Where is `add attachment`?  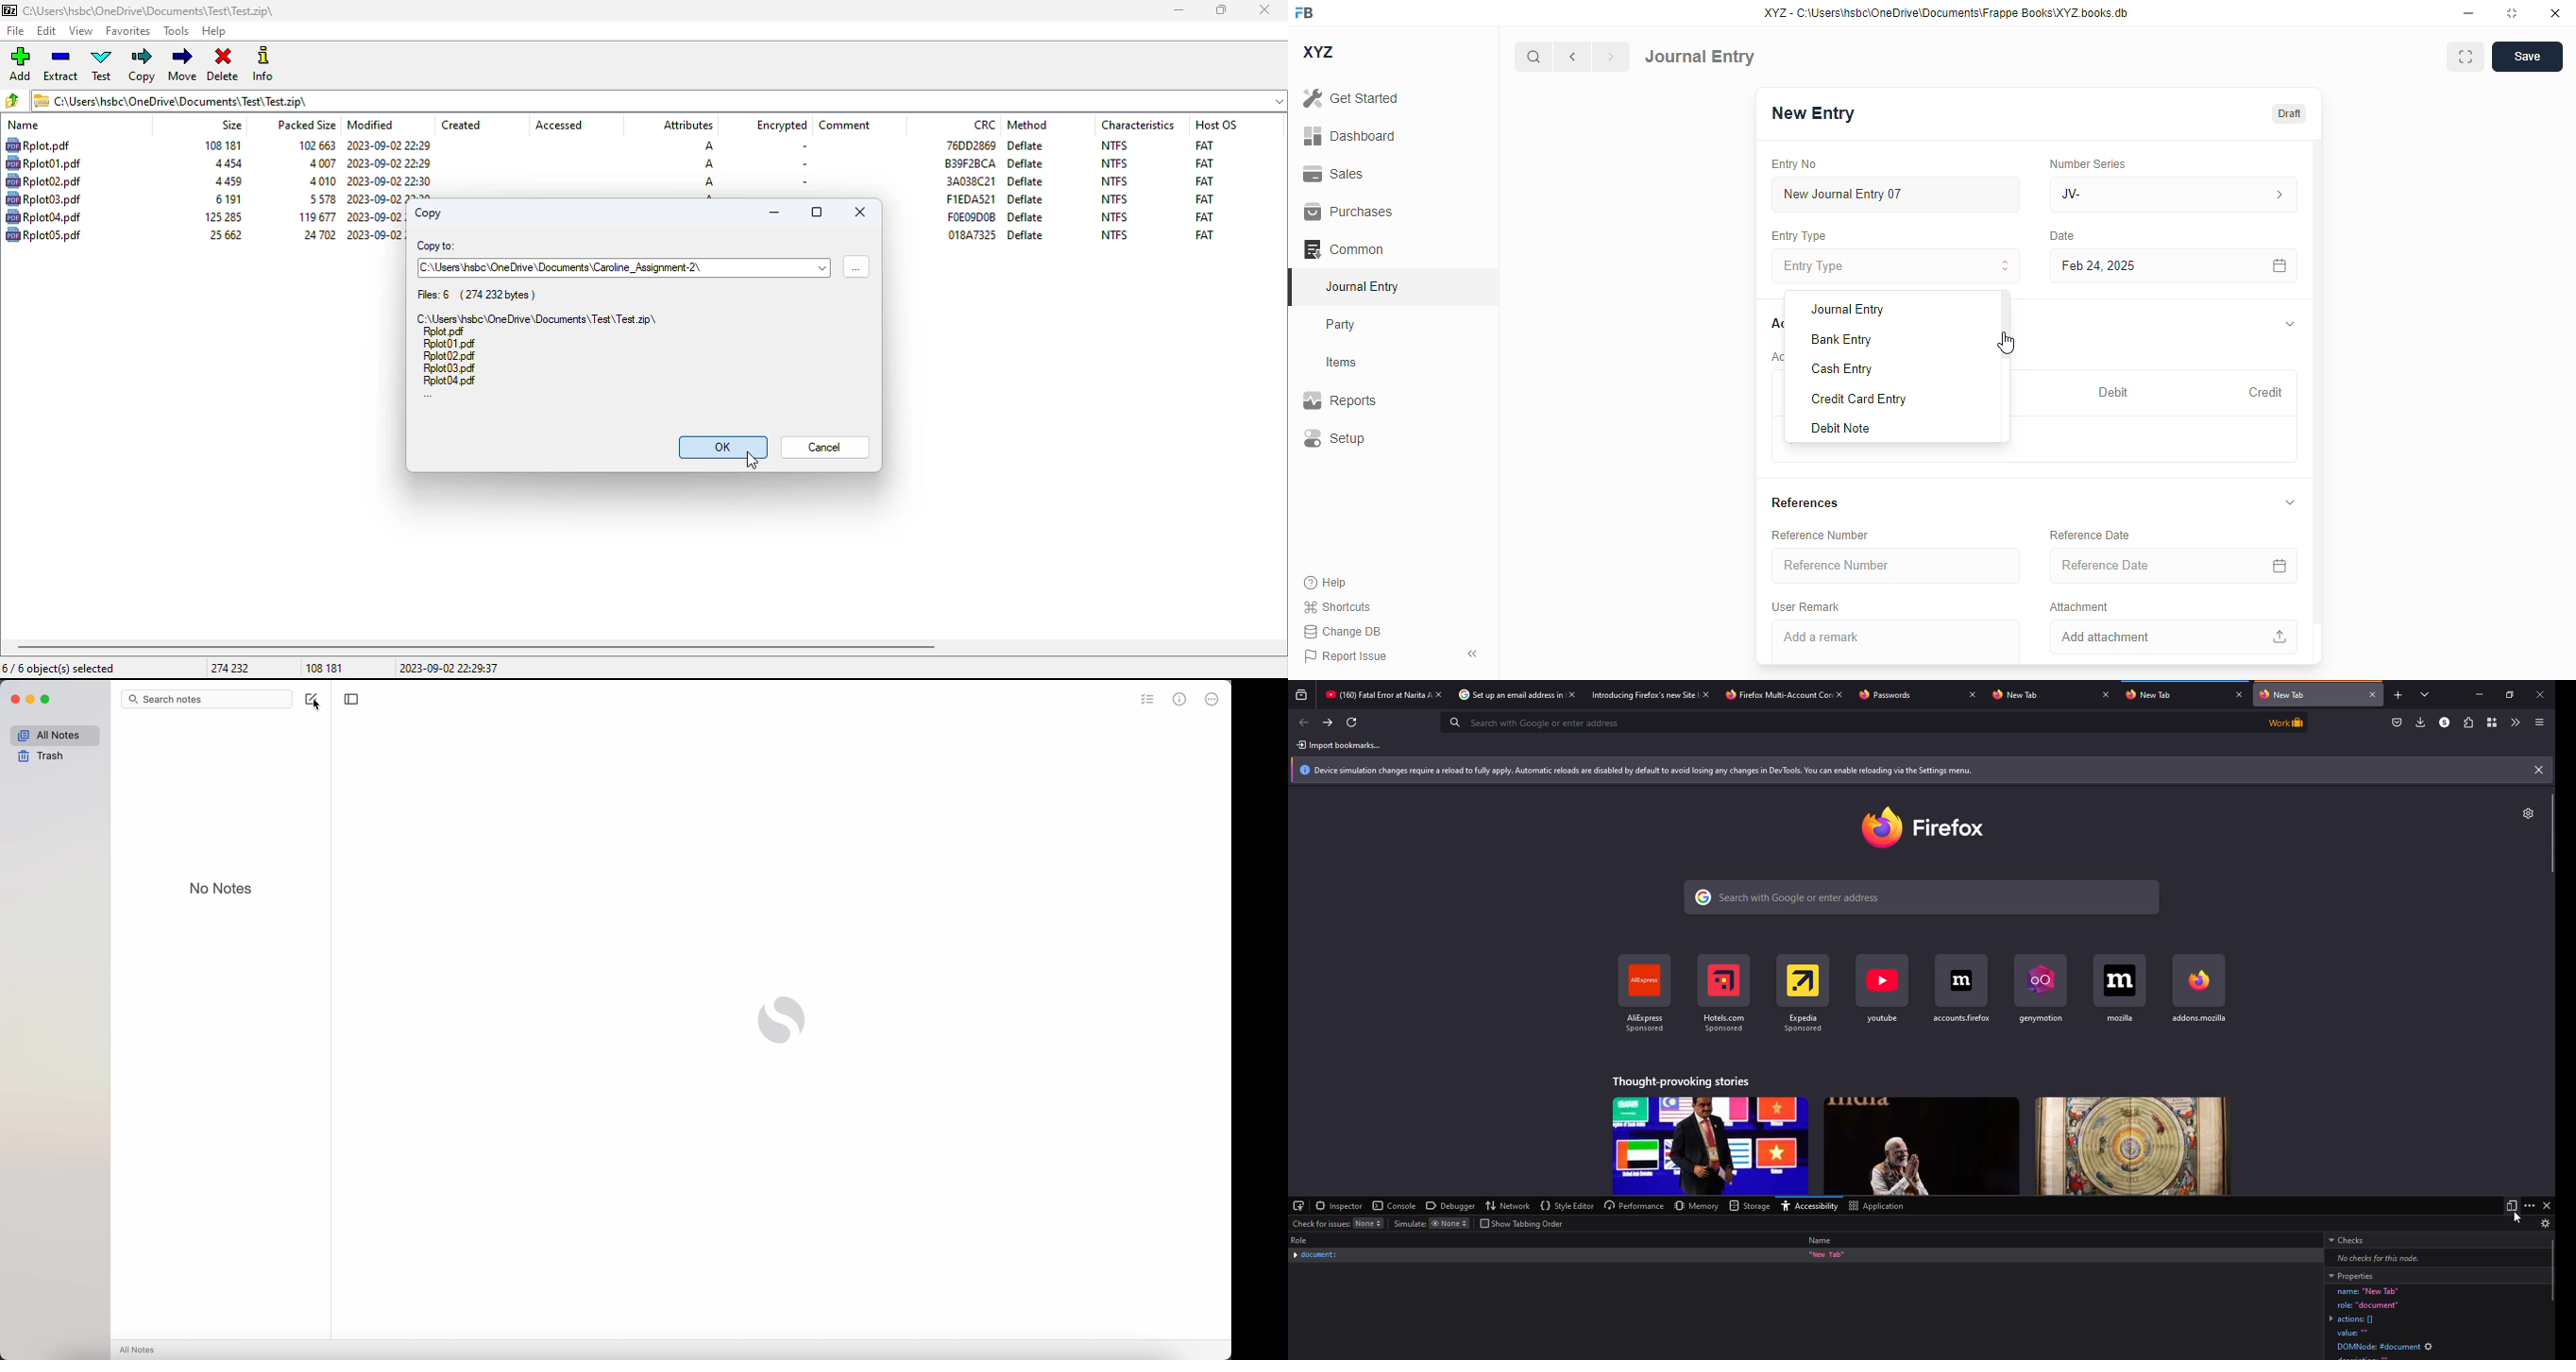
add attachment is located at coordinates (2173, 638).